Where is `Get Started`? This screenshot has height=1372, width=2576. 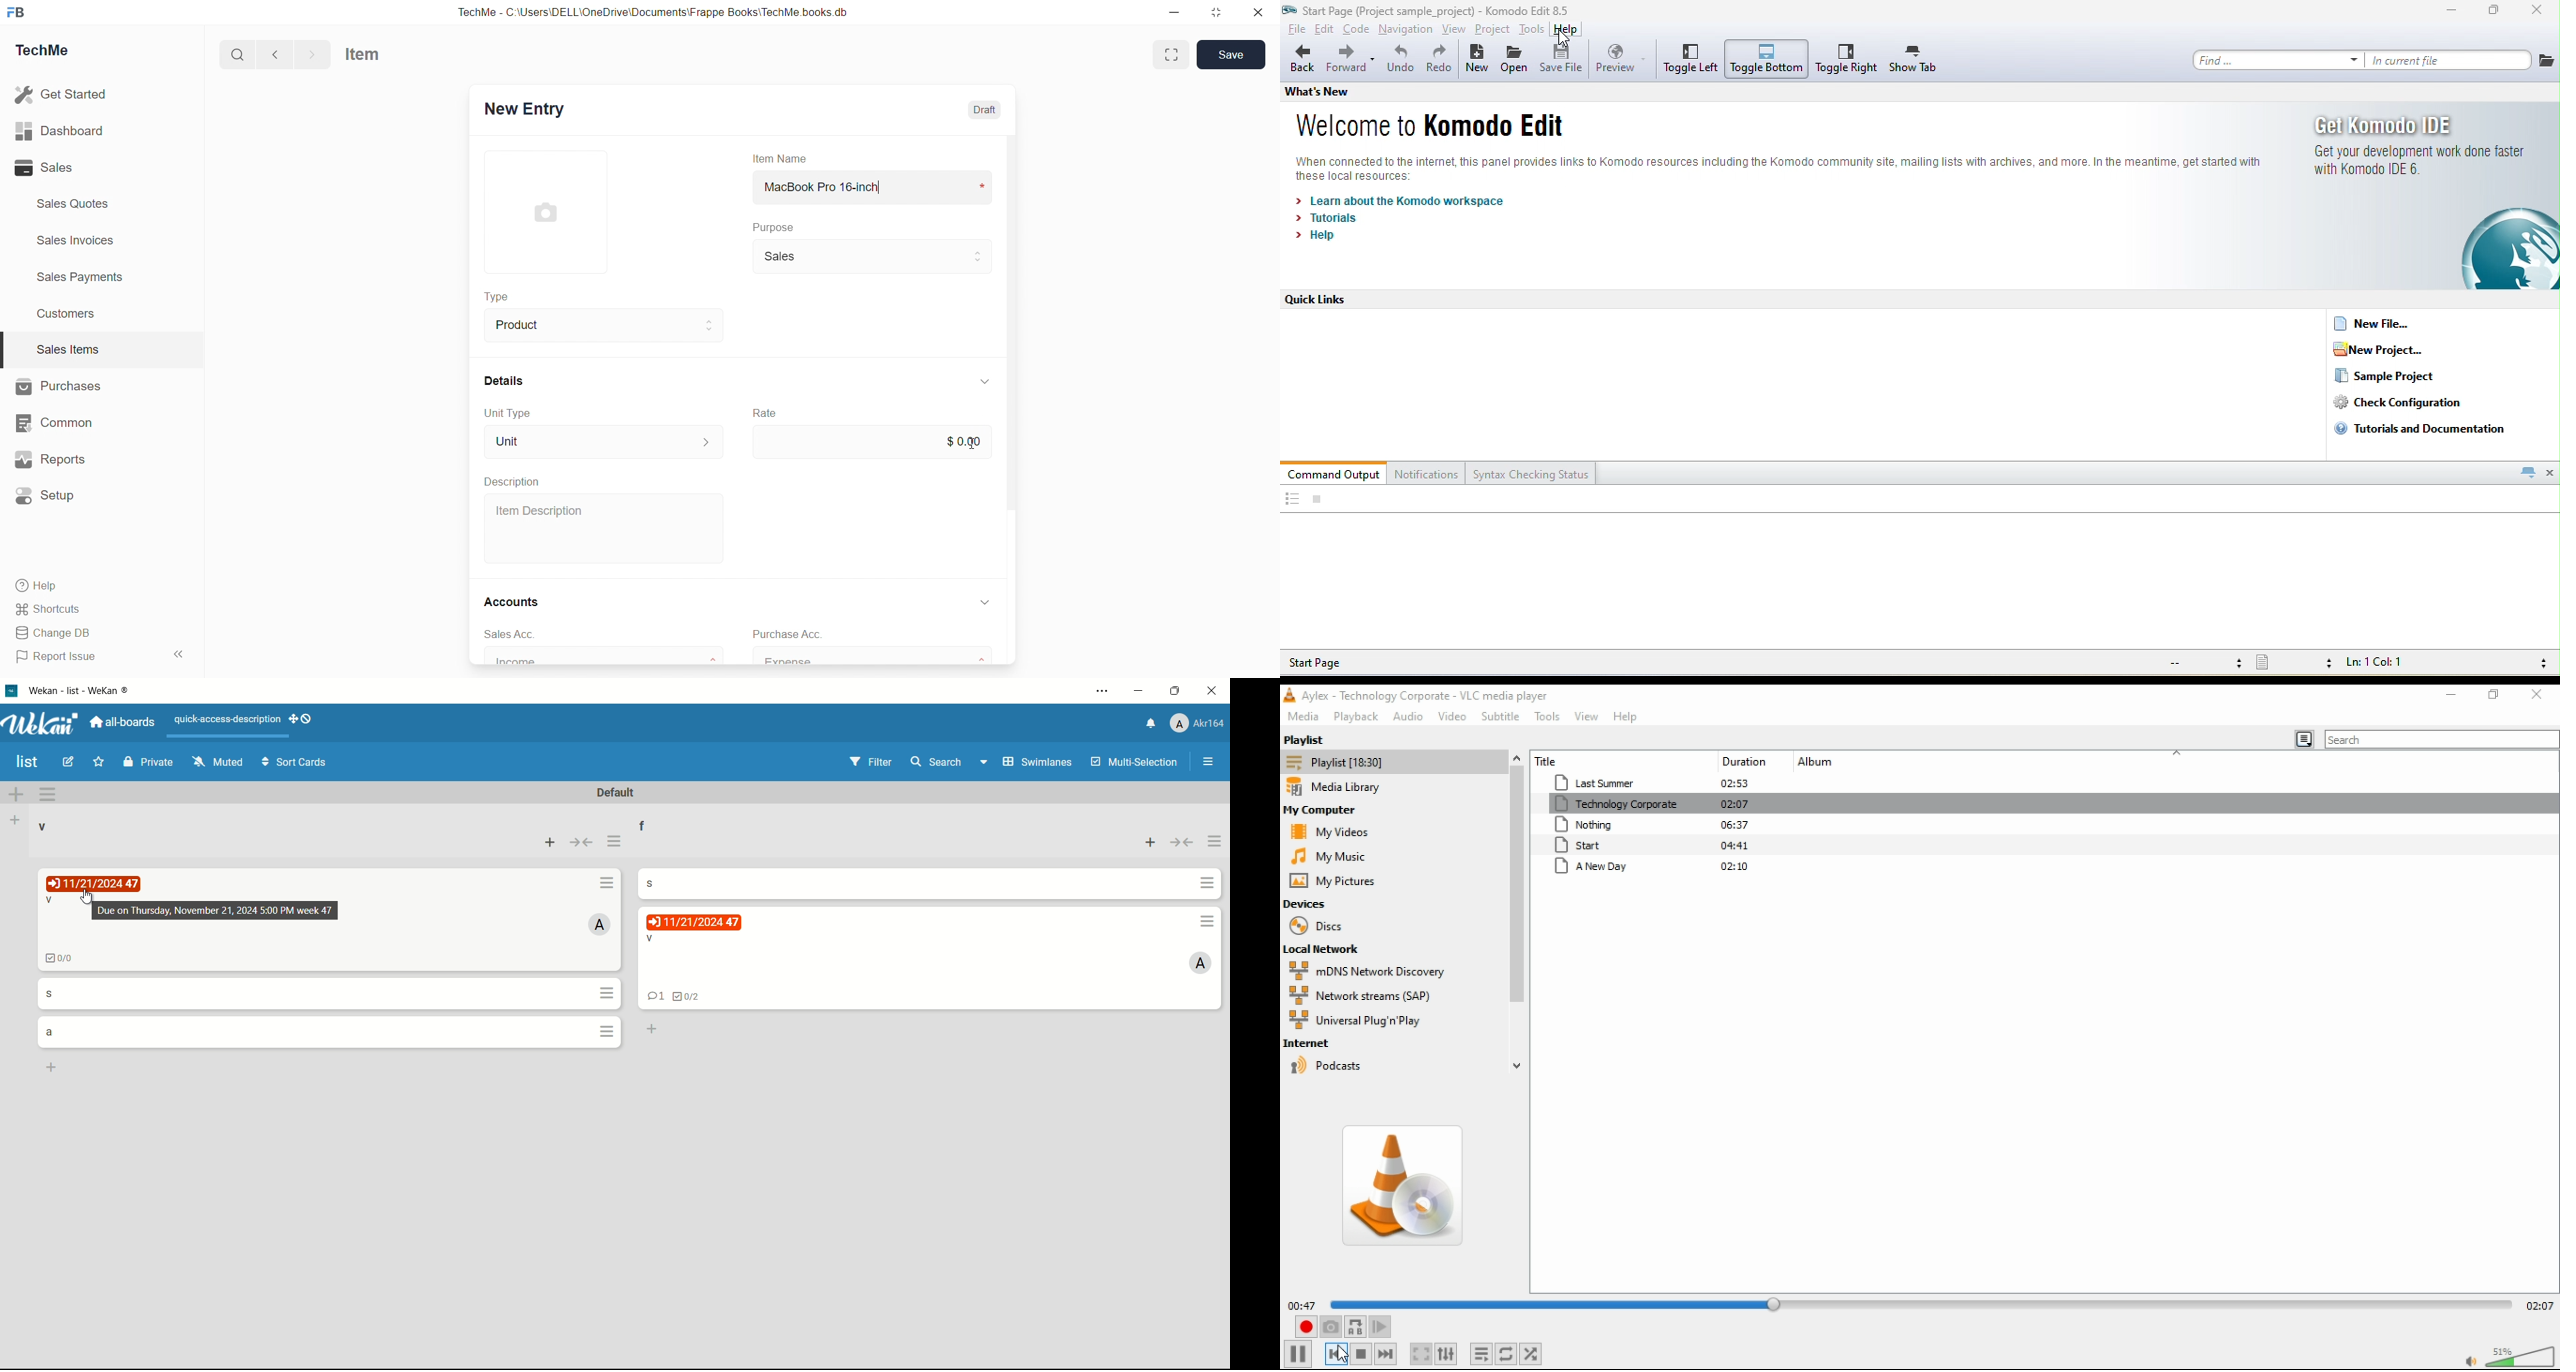 Get Started is located at coordinates (62, 95).